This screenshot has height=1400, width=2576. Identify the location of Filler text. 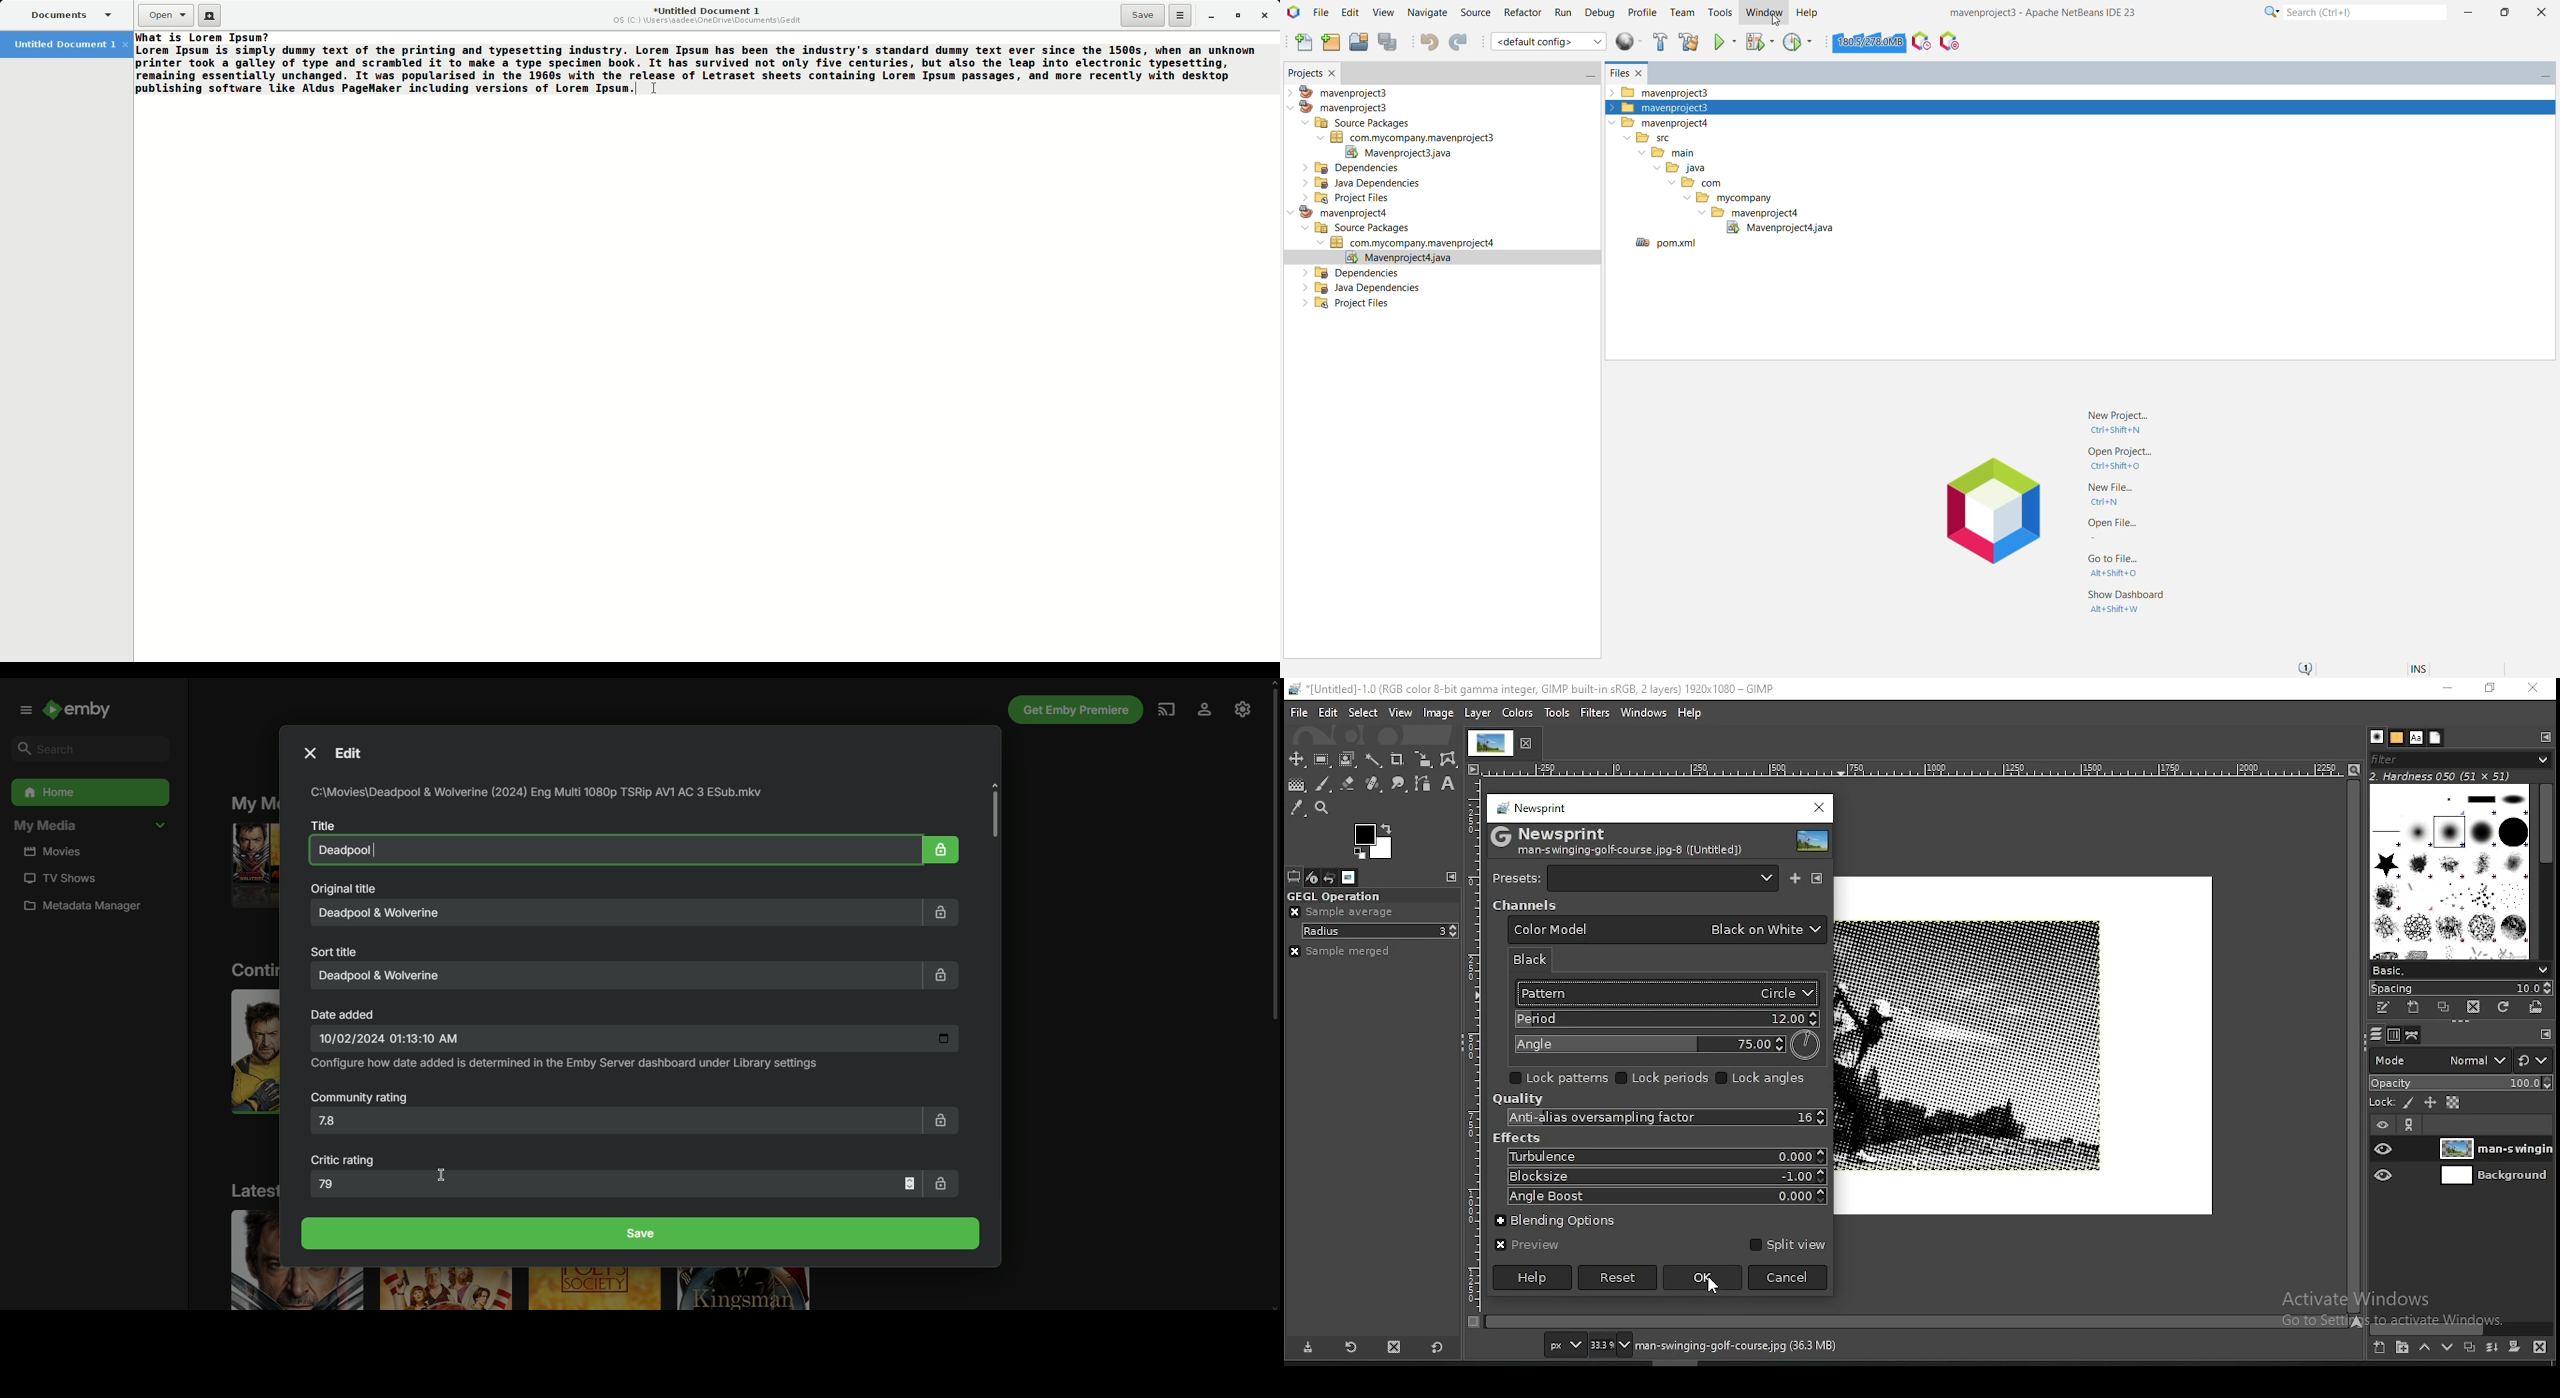
(696, 63).